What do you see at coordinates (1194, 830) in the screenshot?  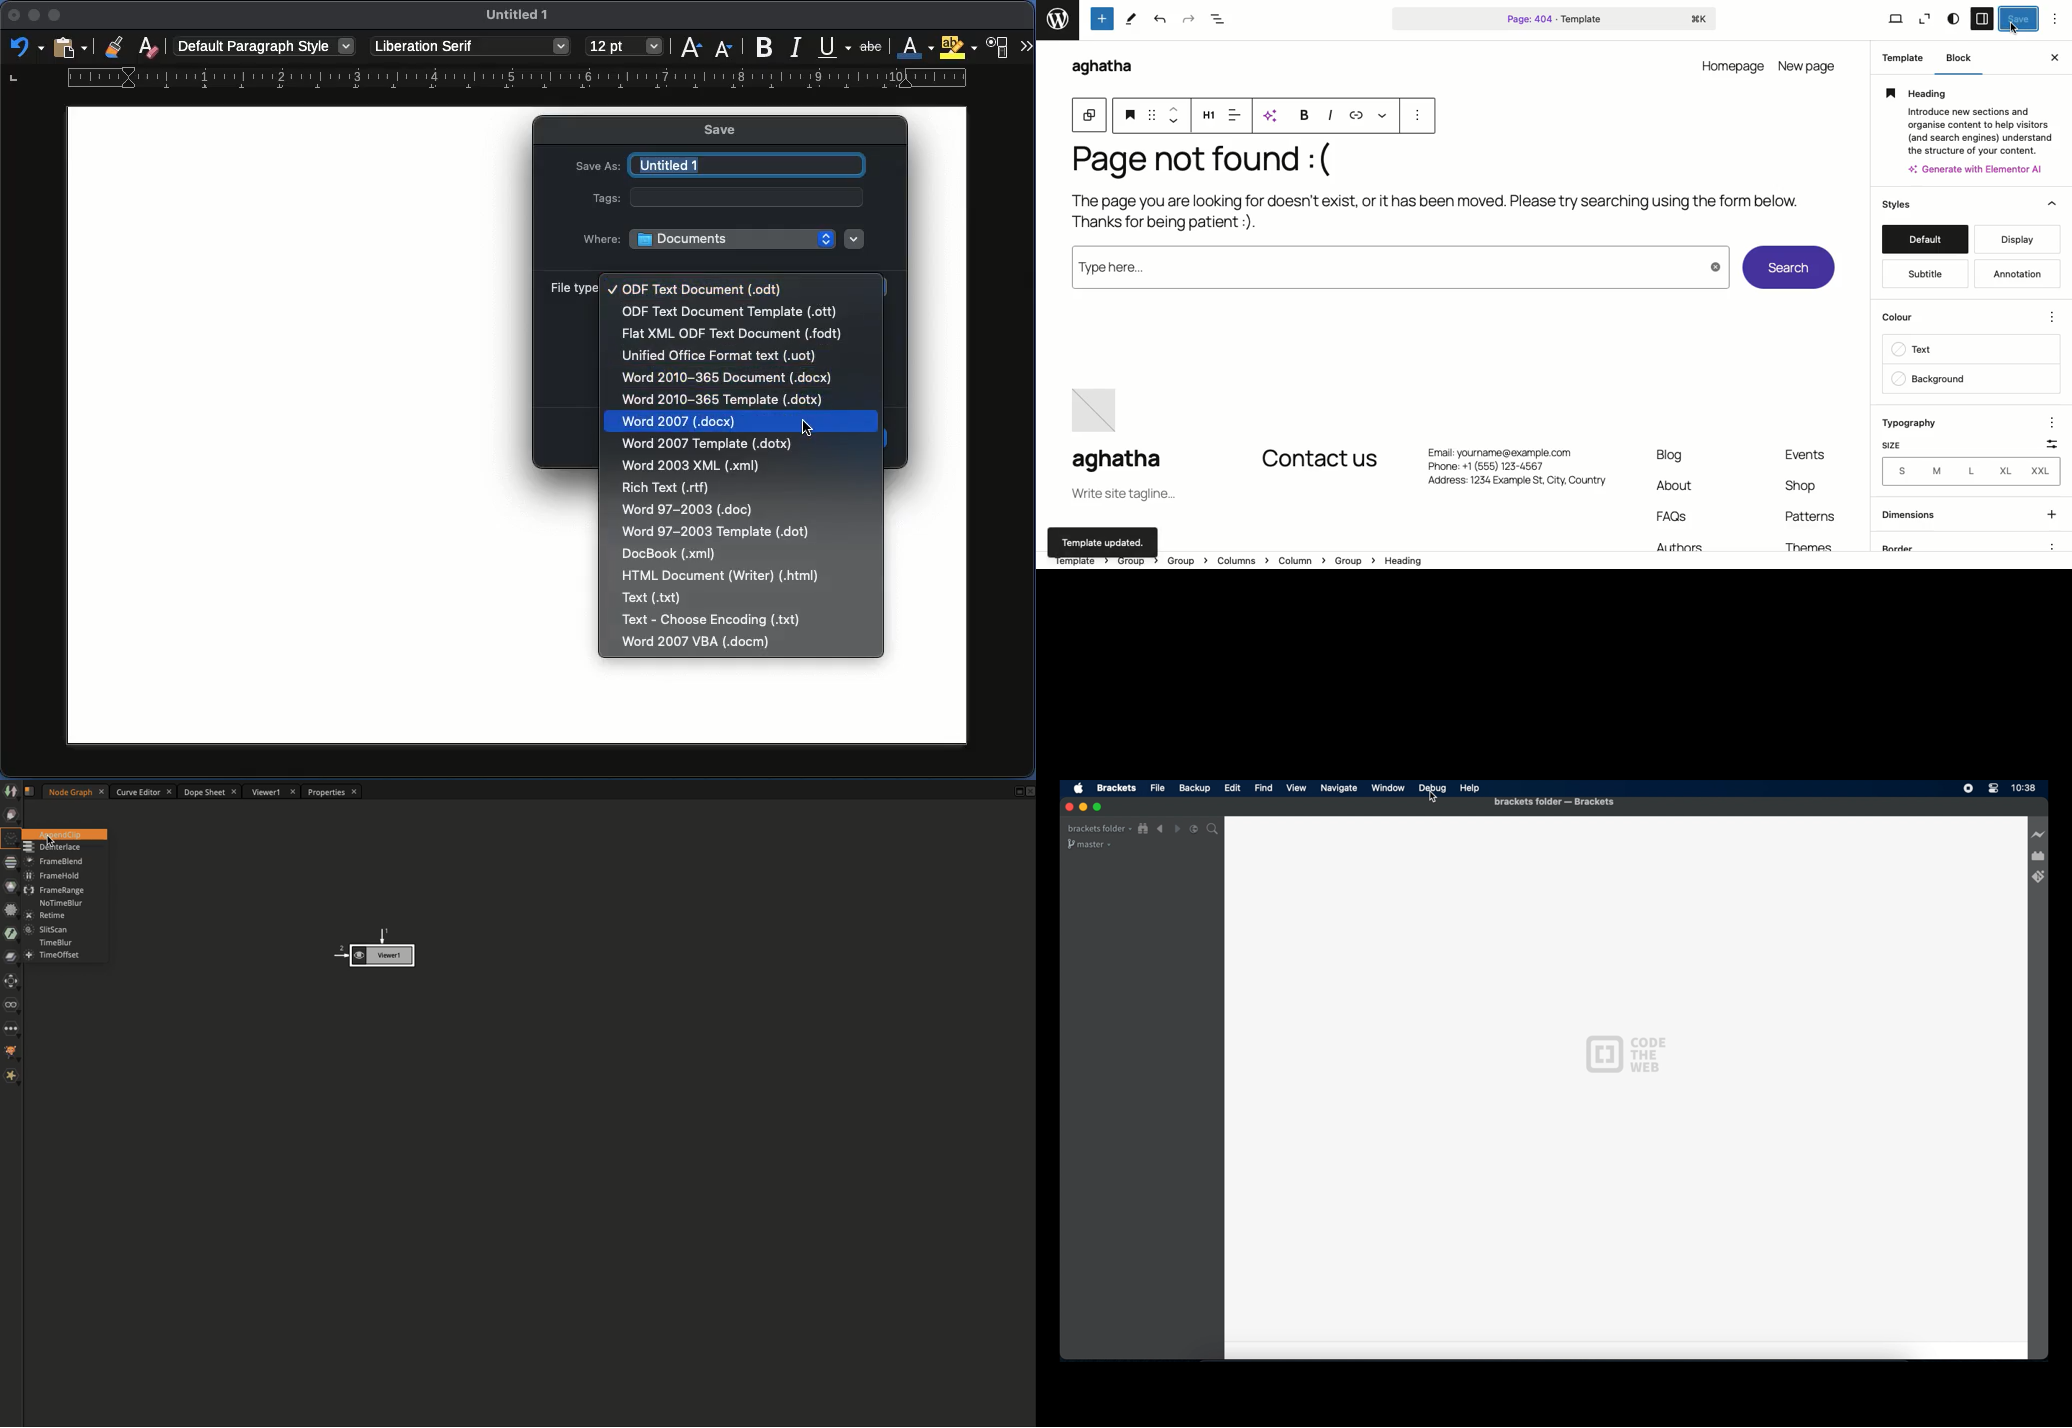 I see `split the editor vertical or horizontal` at bounding box center [1194, 830].